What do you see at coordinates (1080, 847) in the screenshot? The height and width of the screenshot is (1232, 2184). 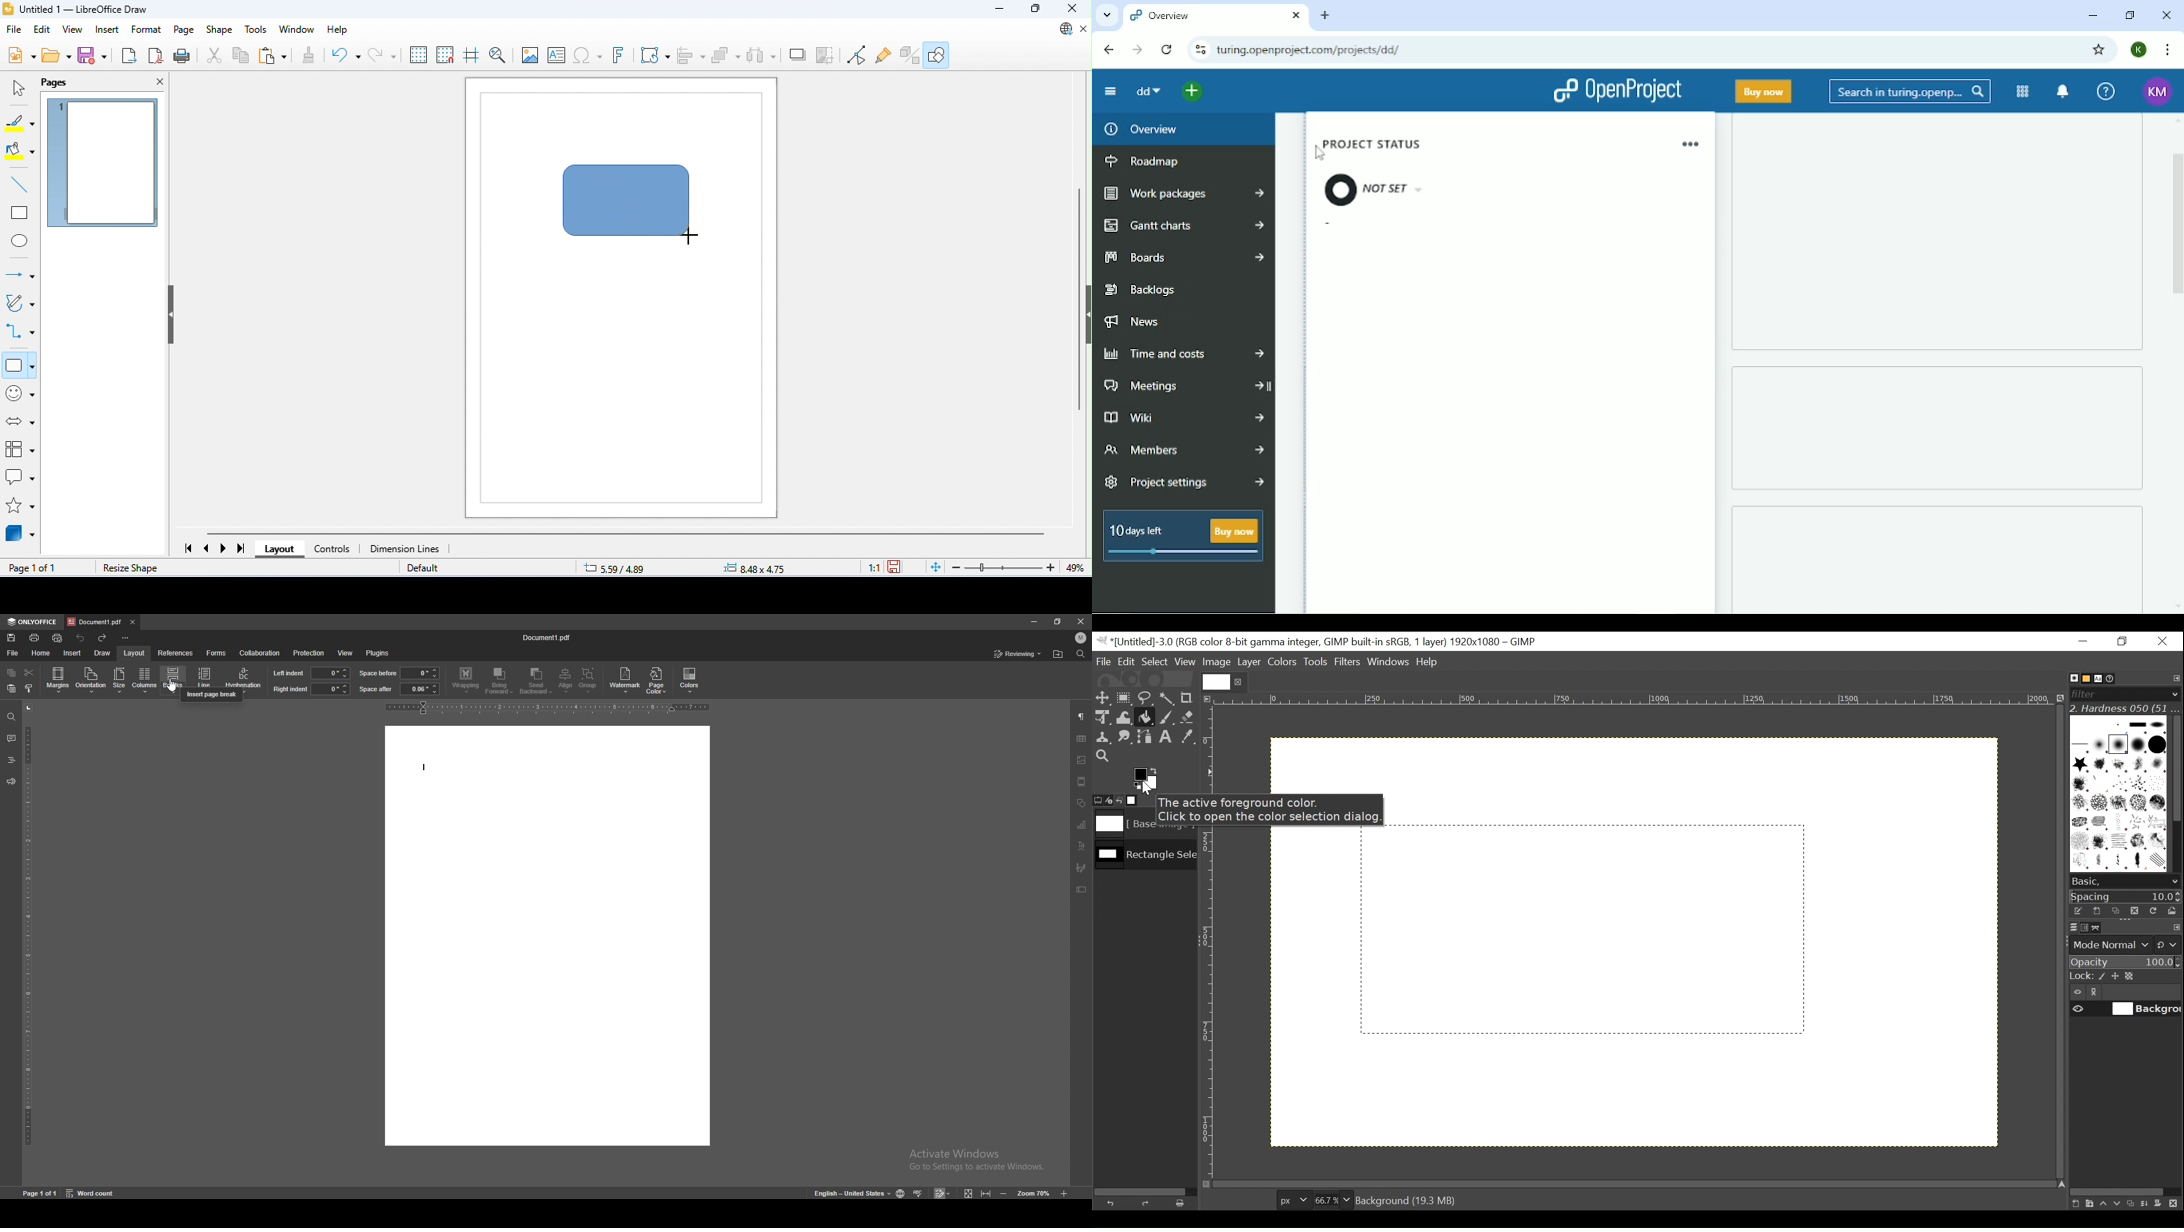 I see `text art` at bounding box center [1080, 847].